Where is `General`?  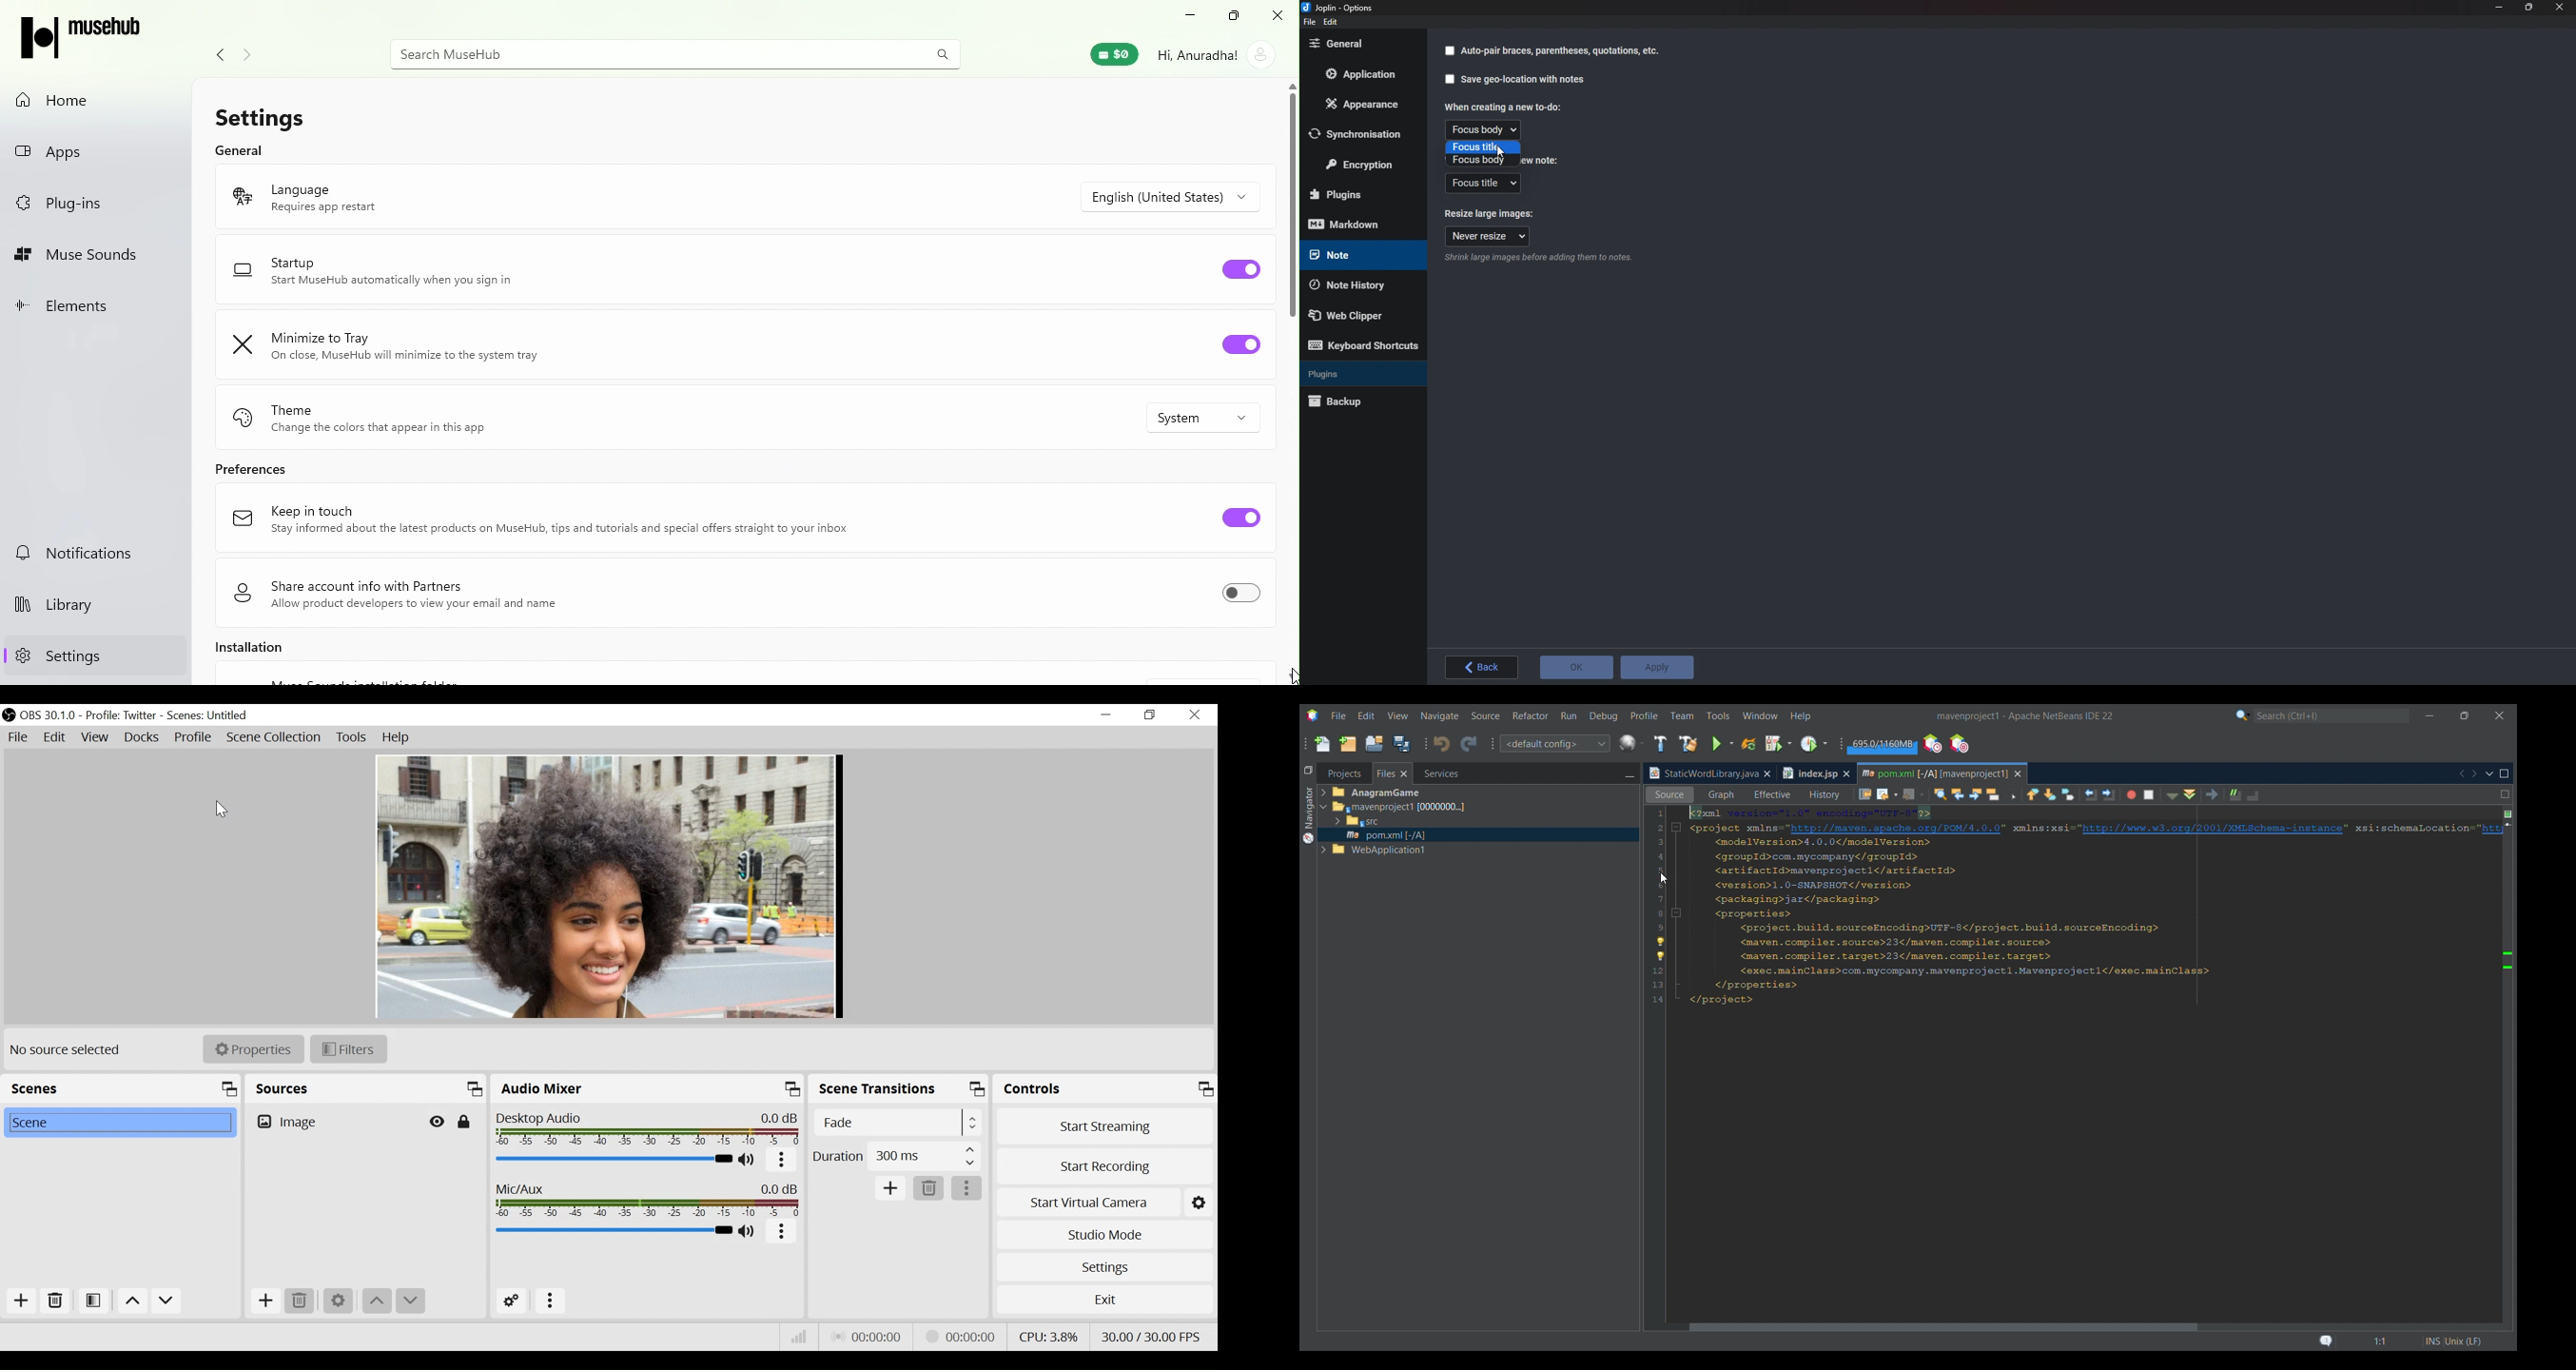 General is located at coordinates (1359, 45).